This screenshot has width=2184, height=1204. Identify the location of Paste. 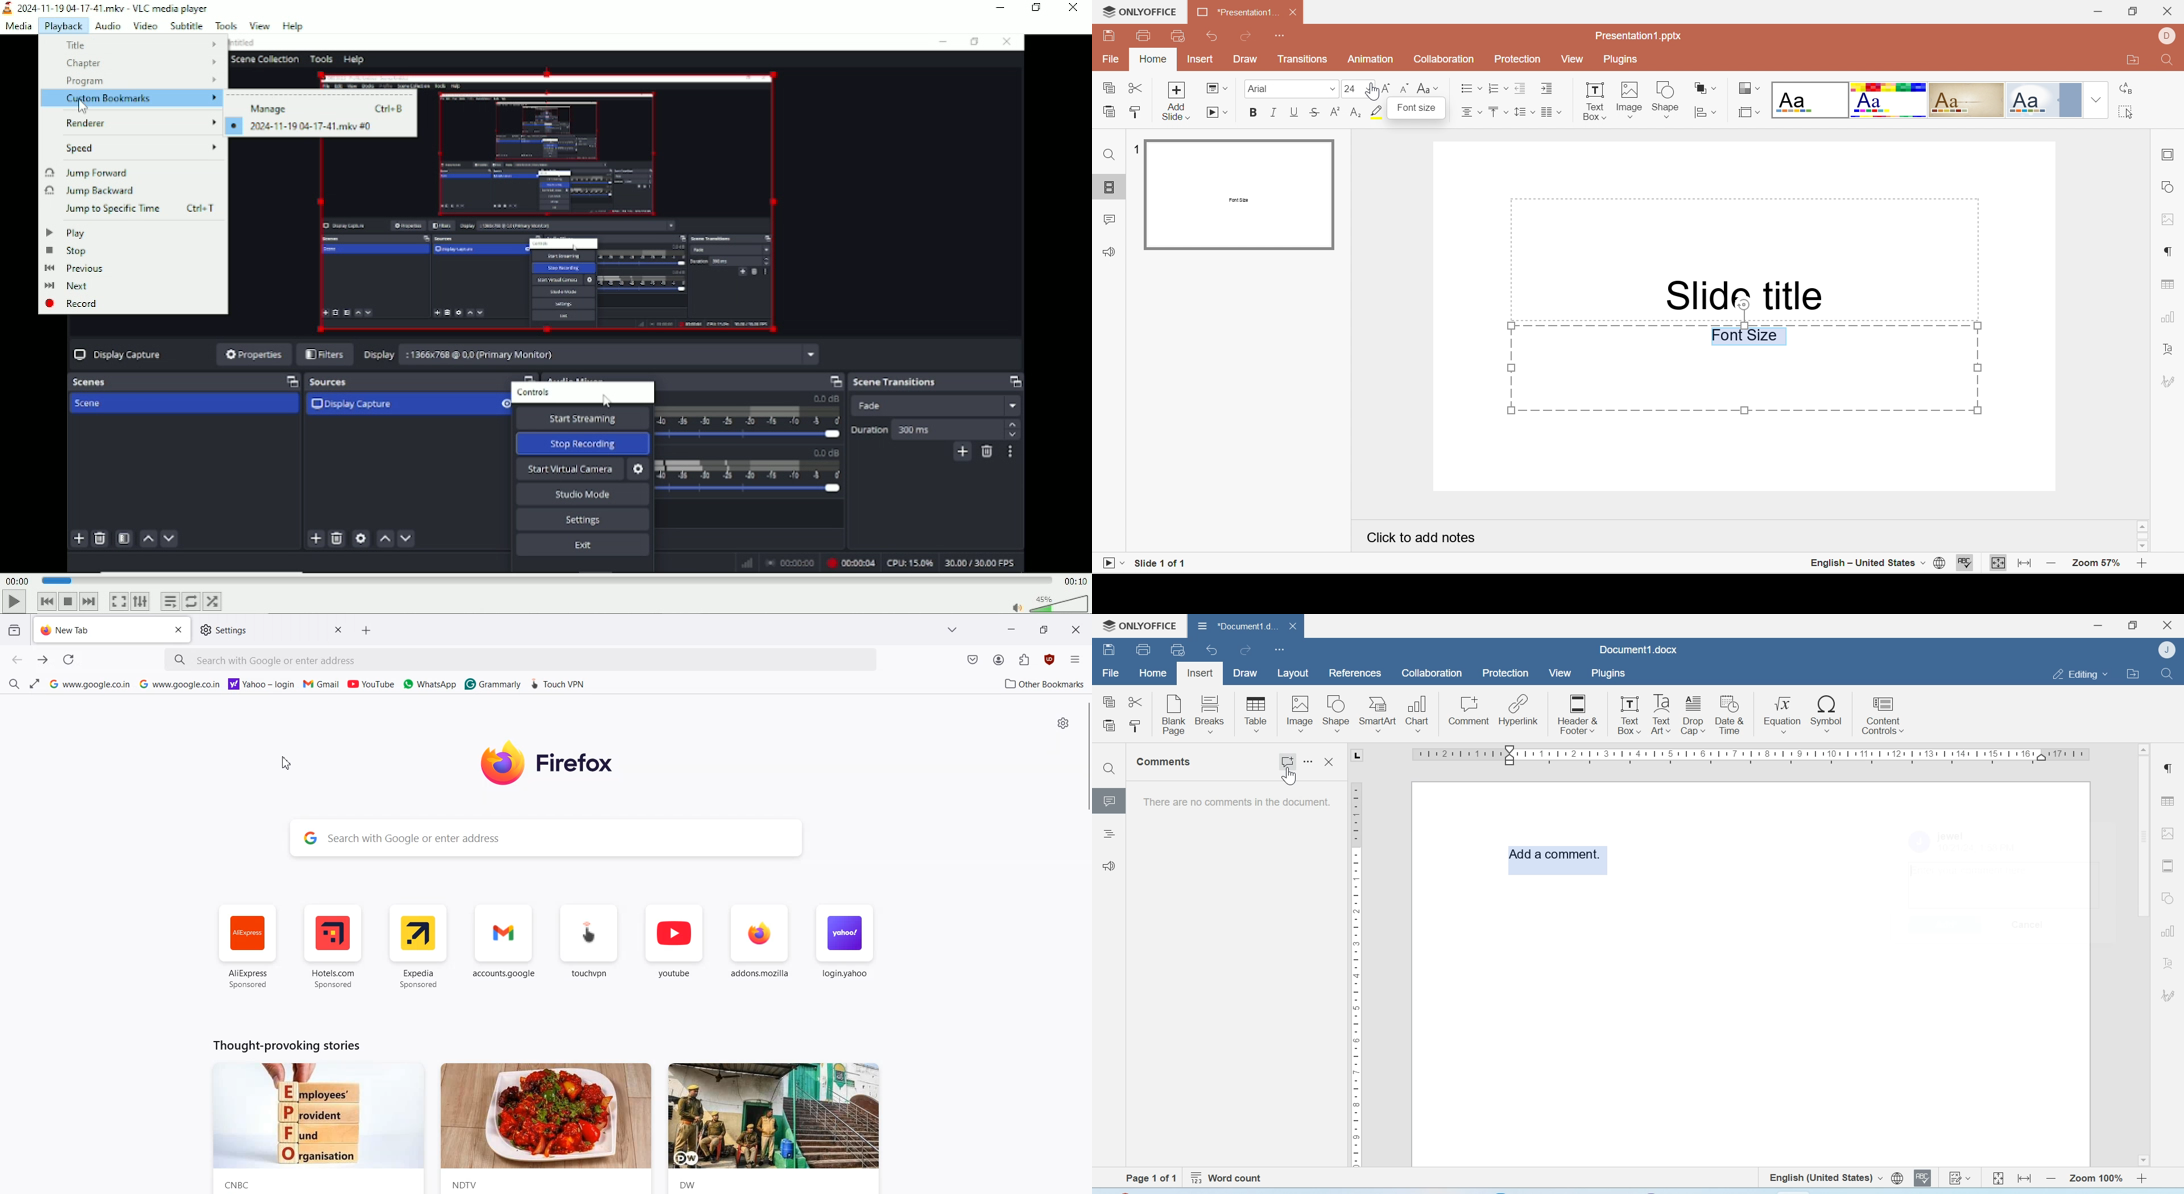
(1110, 727).